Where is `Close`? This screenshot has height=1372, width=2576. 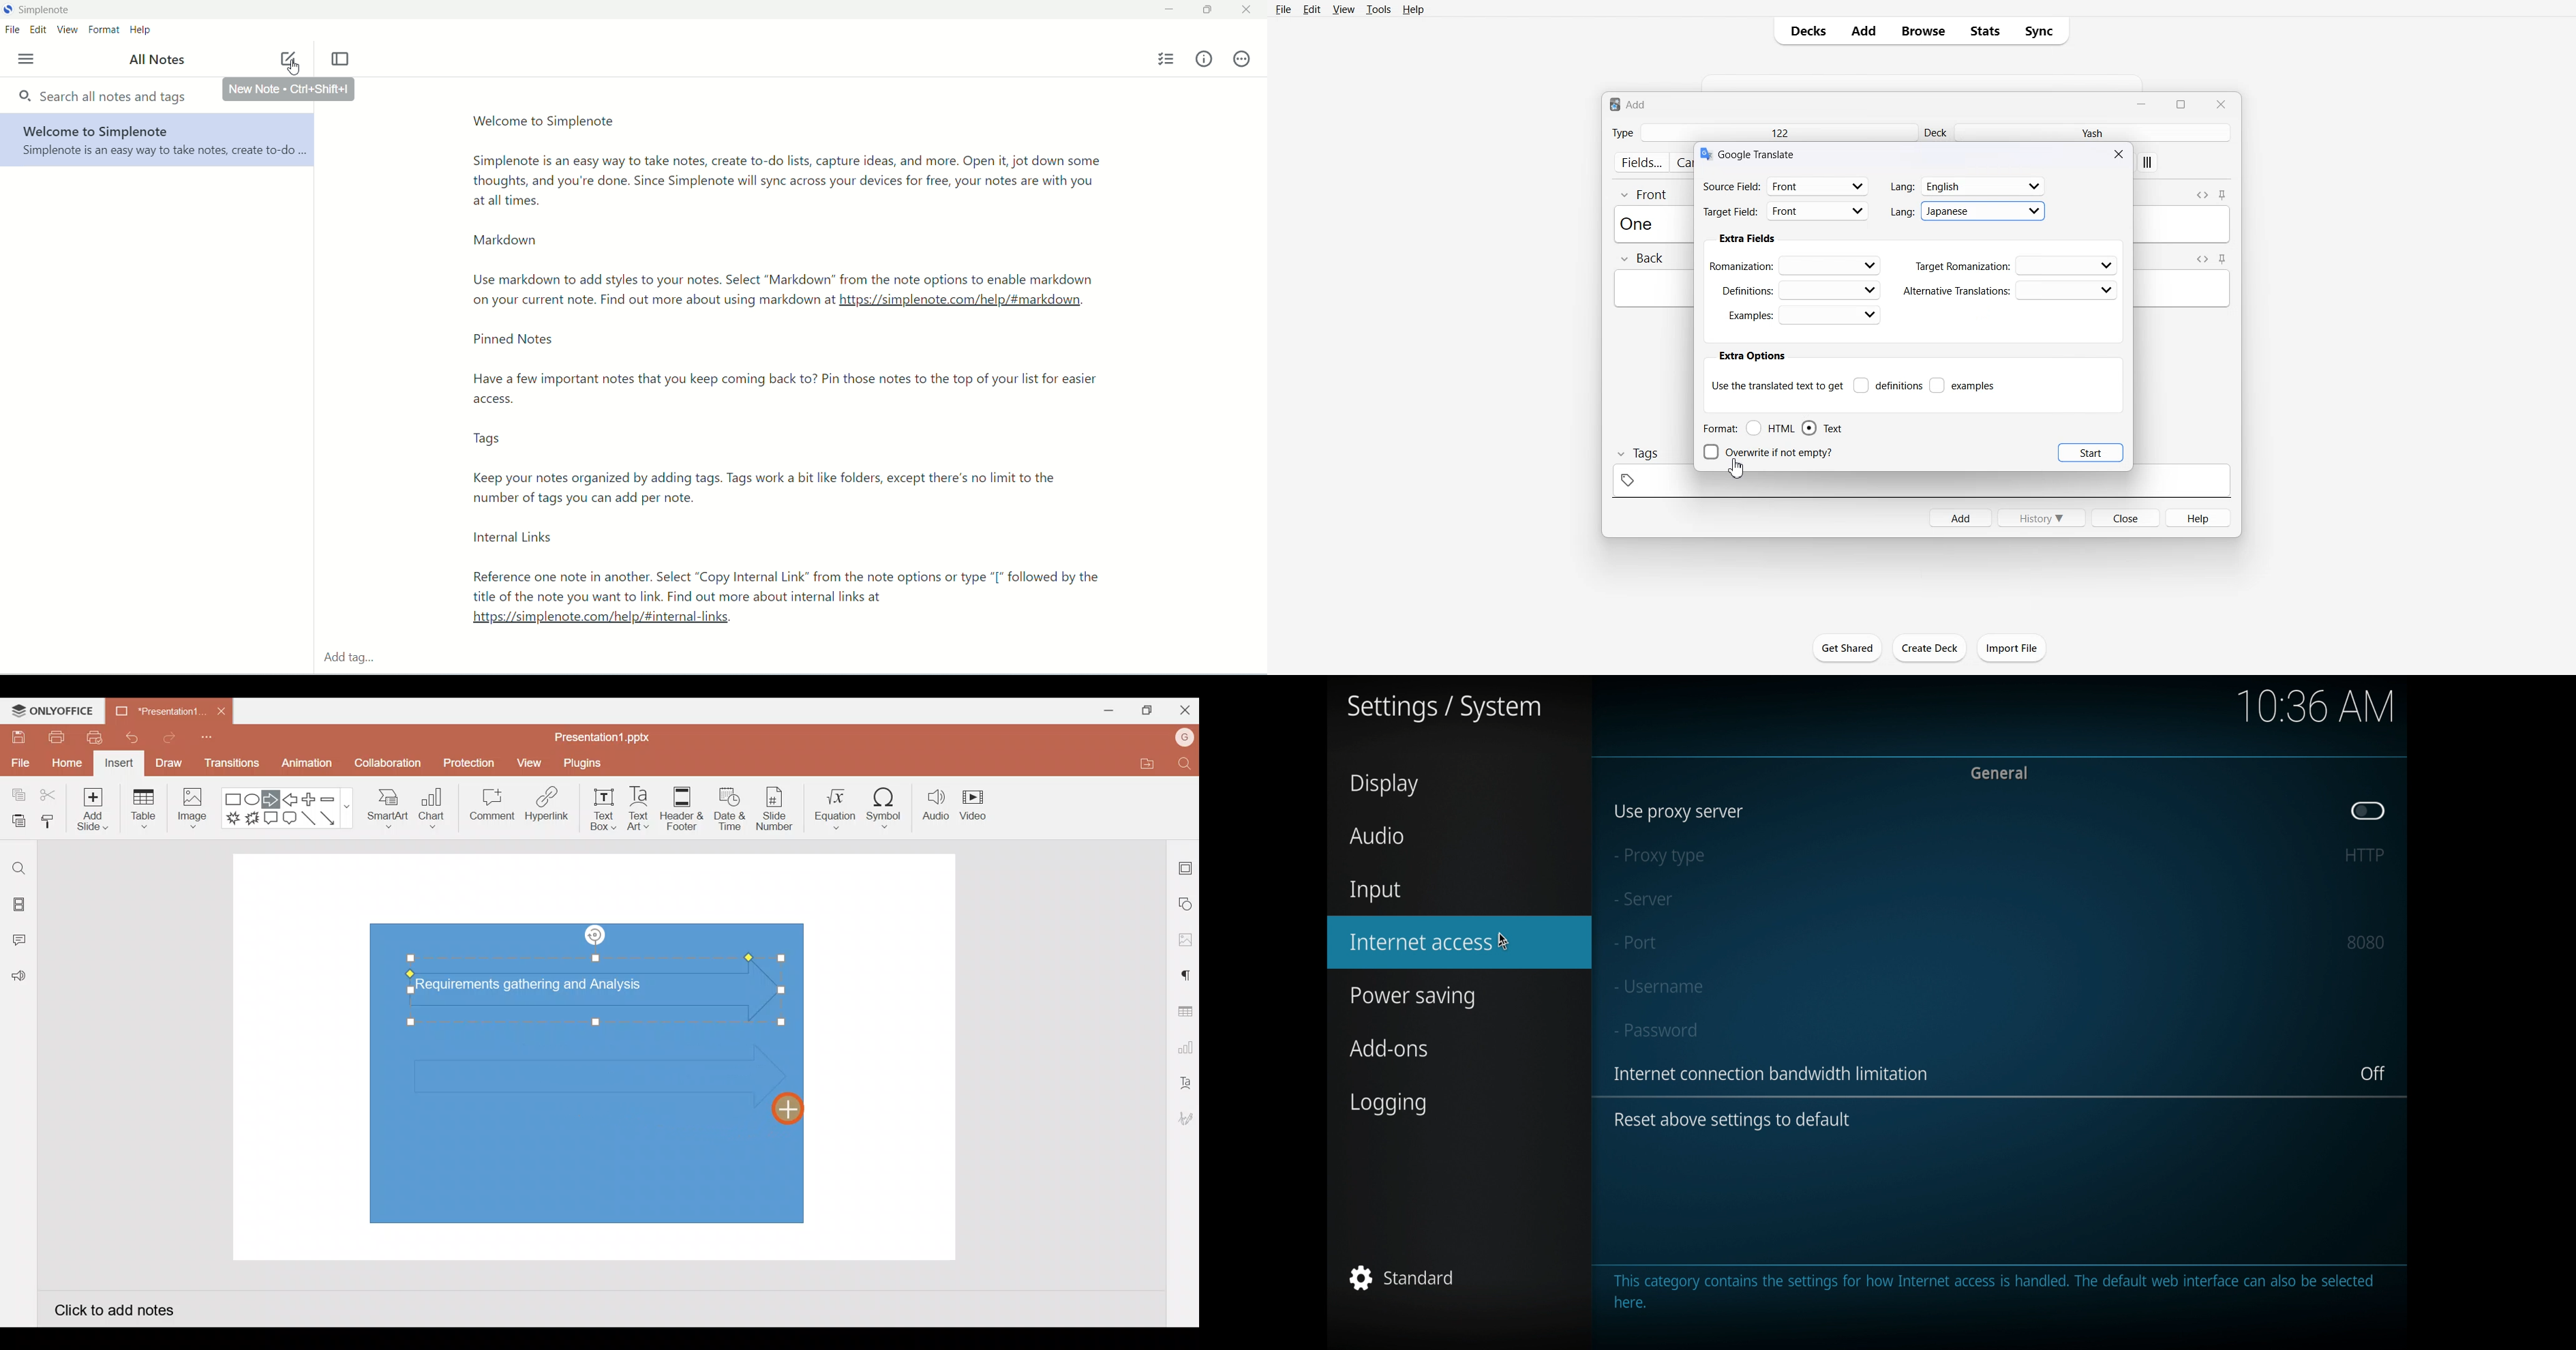 Close is located at coordinates (2220, 104).